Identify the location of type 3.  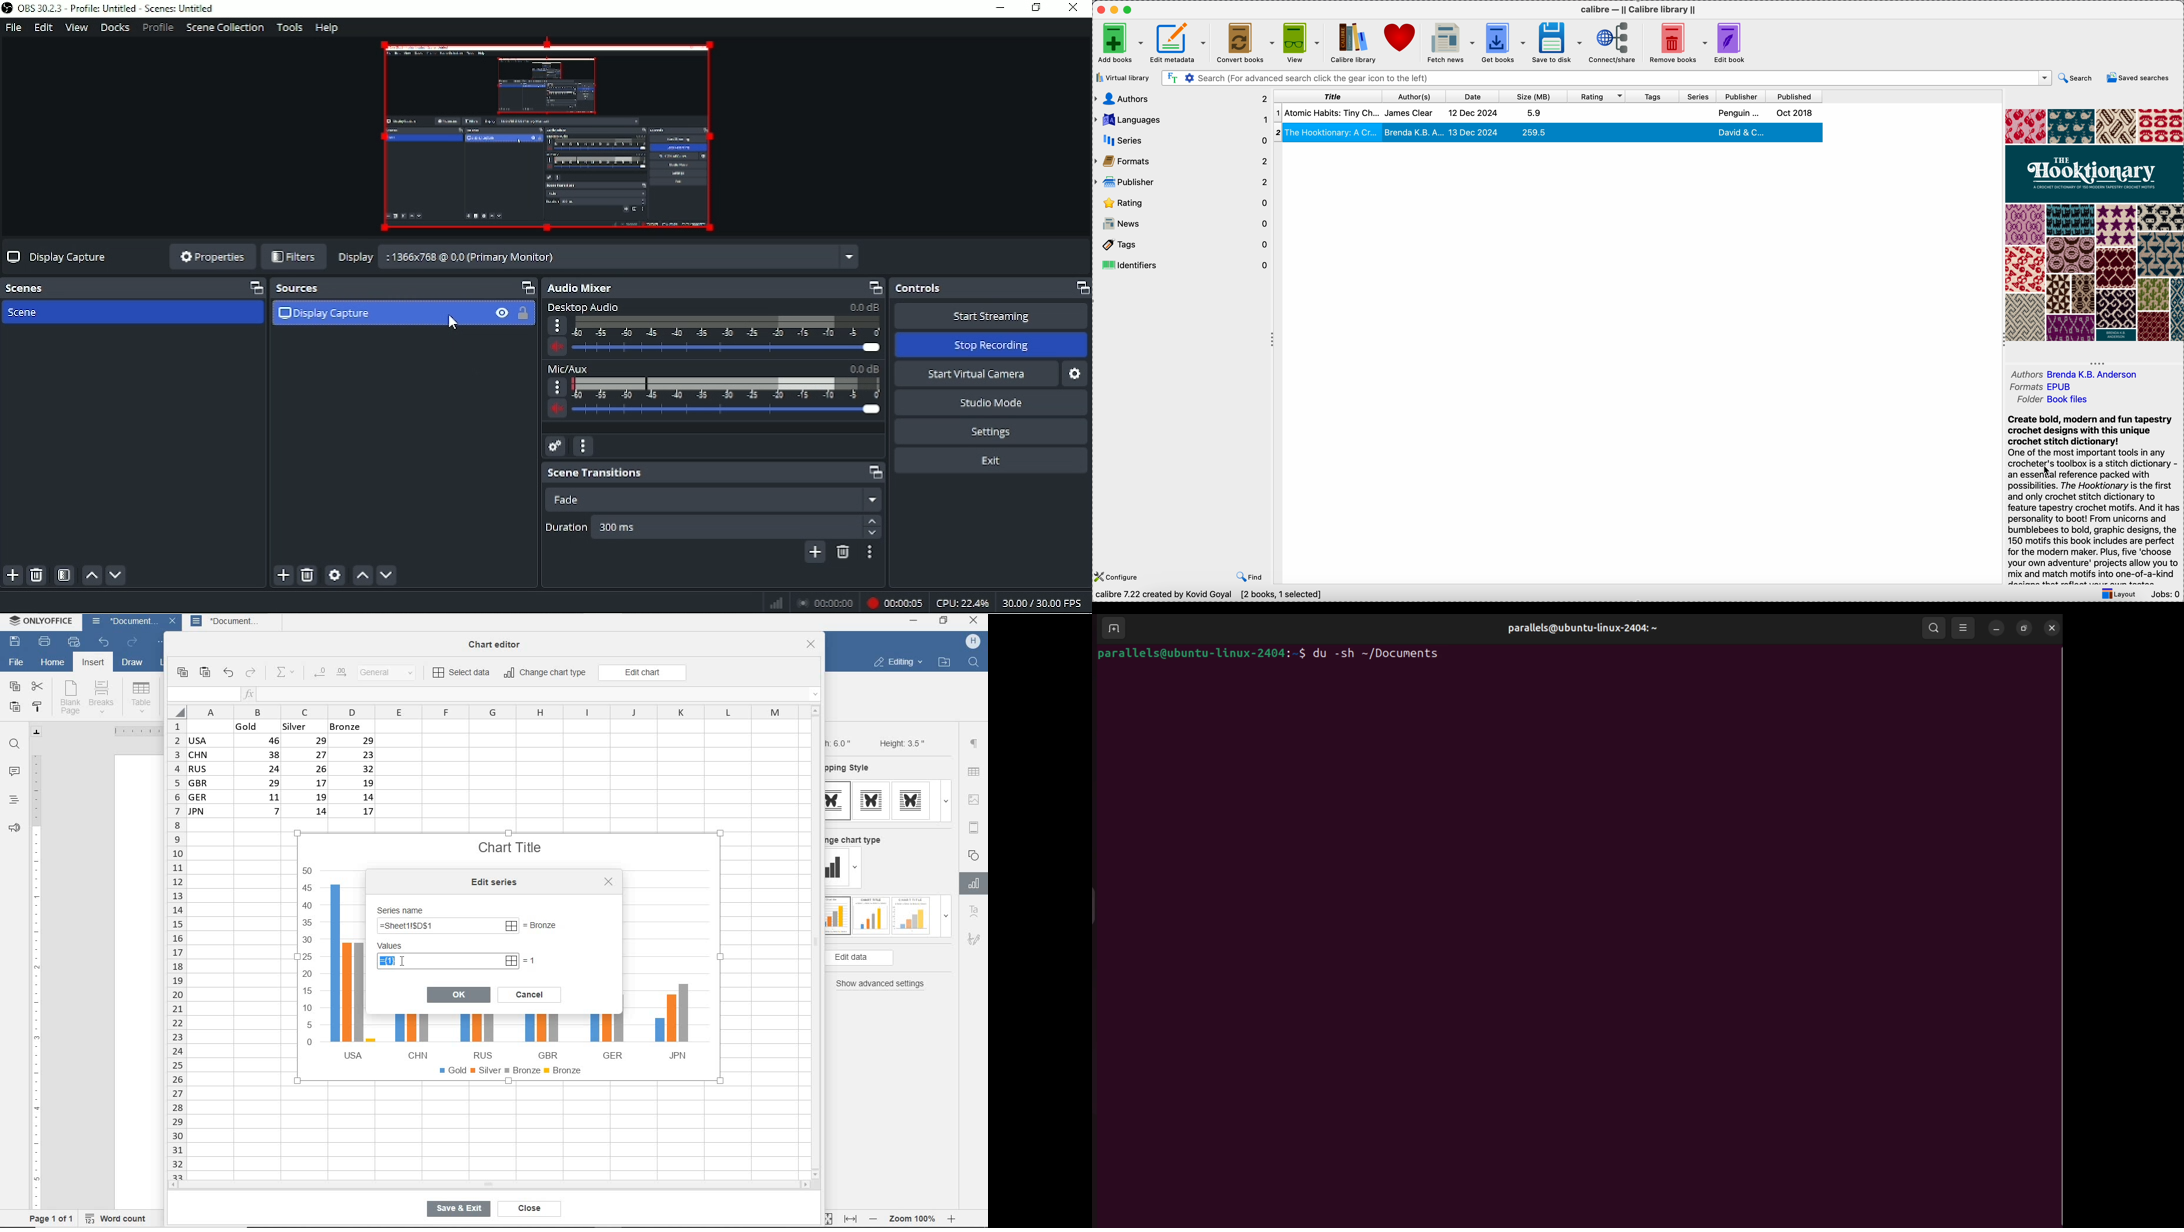
(912, 915).